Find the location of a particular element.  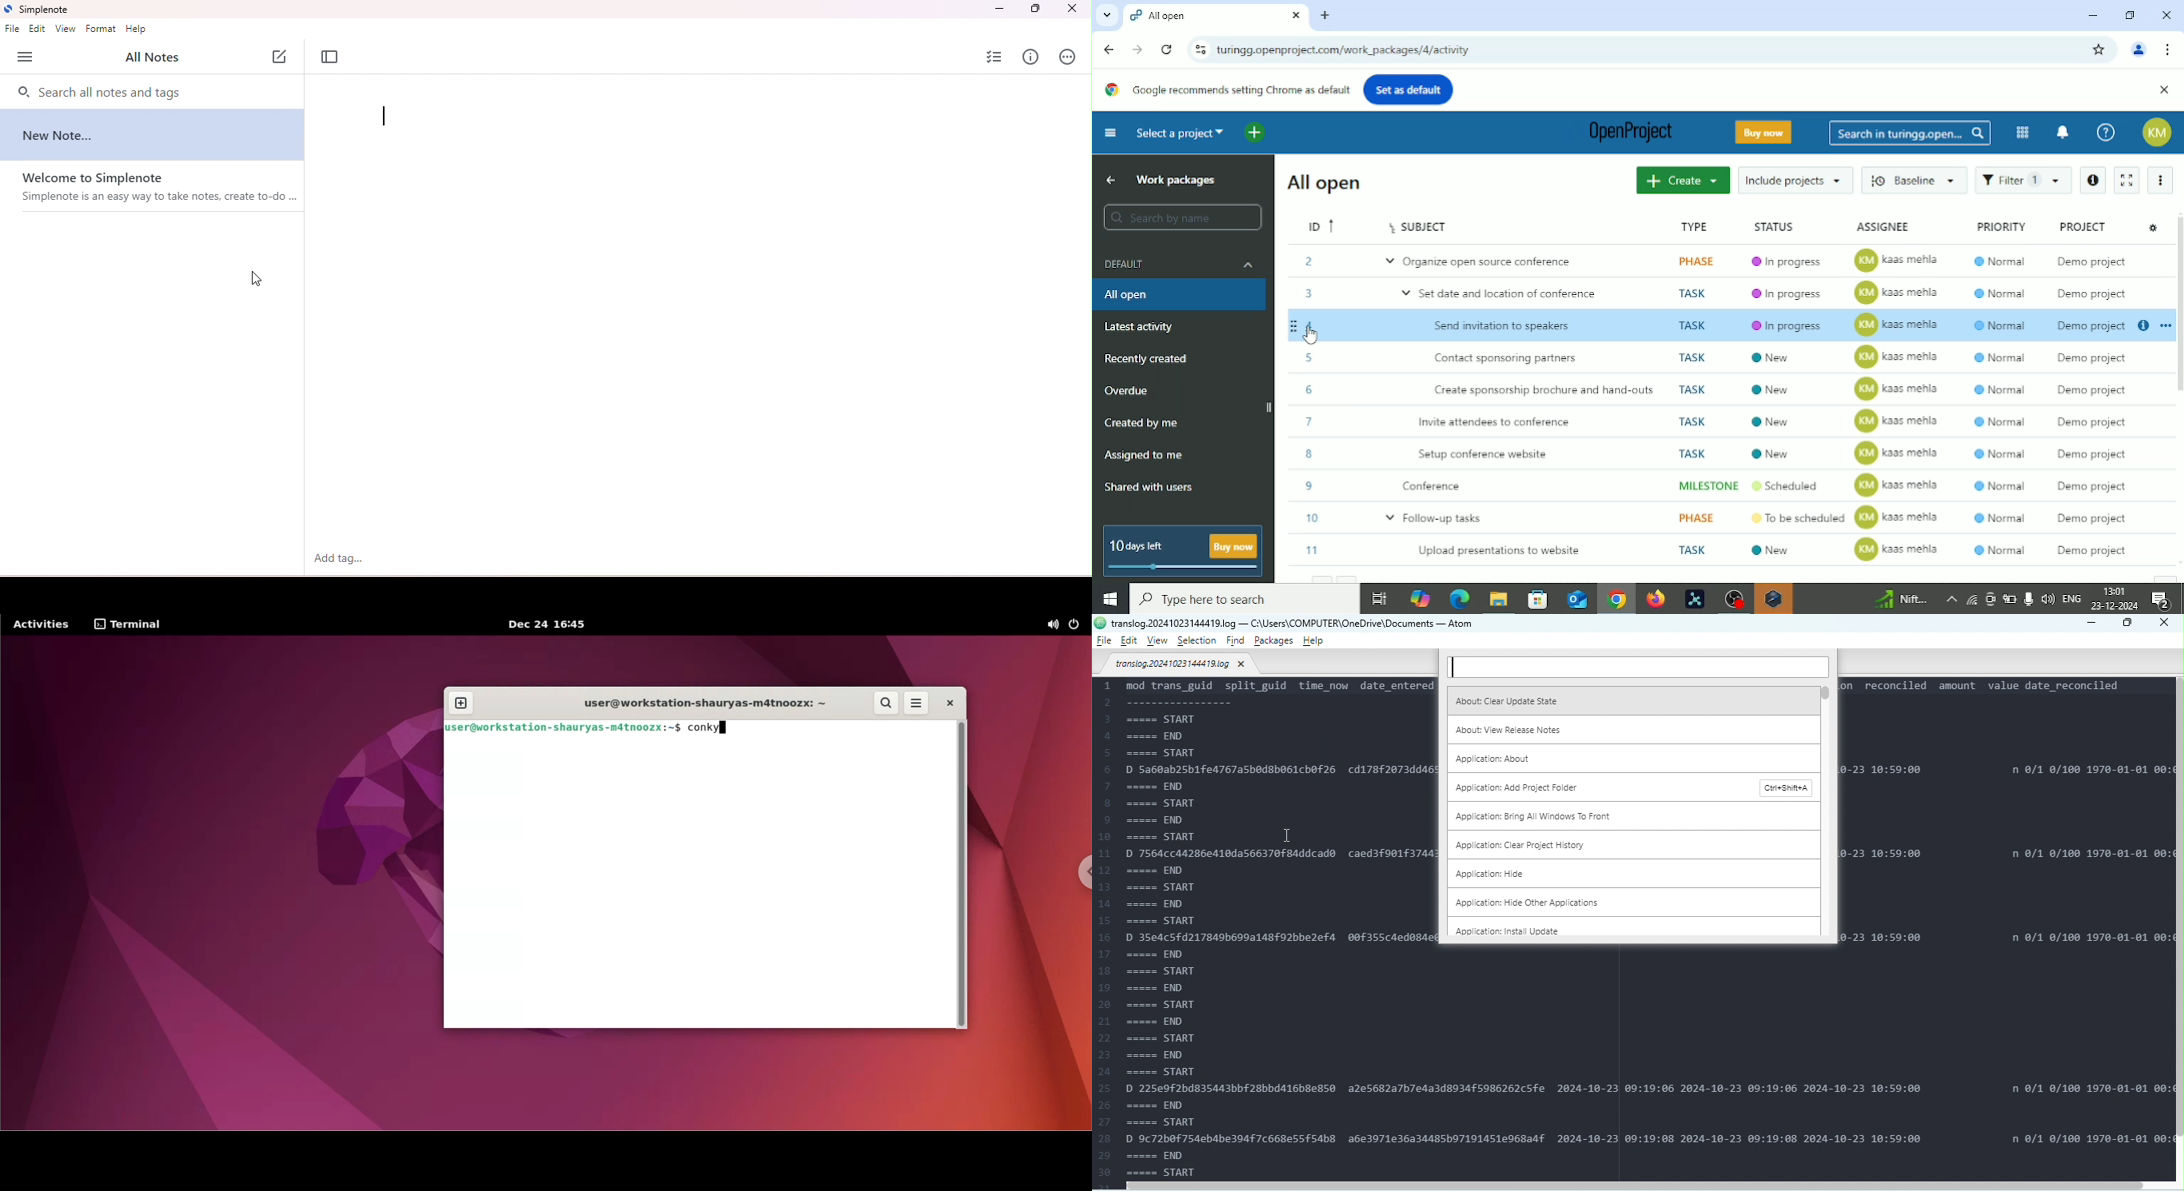

Conference is located at coordinates (1727, 485).